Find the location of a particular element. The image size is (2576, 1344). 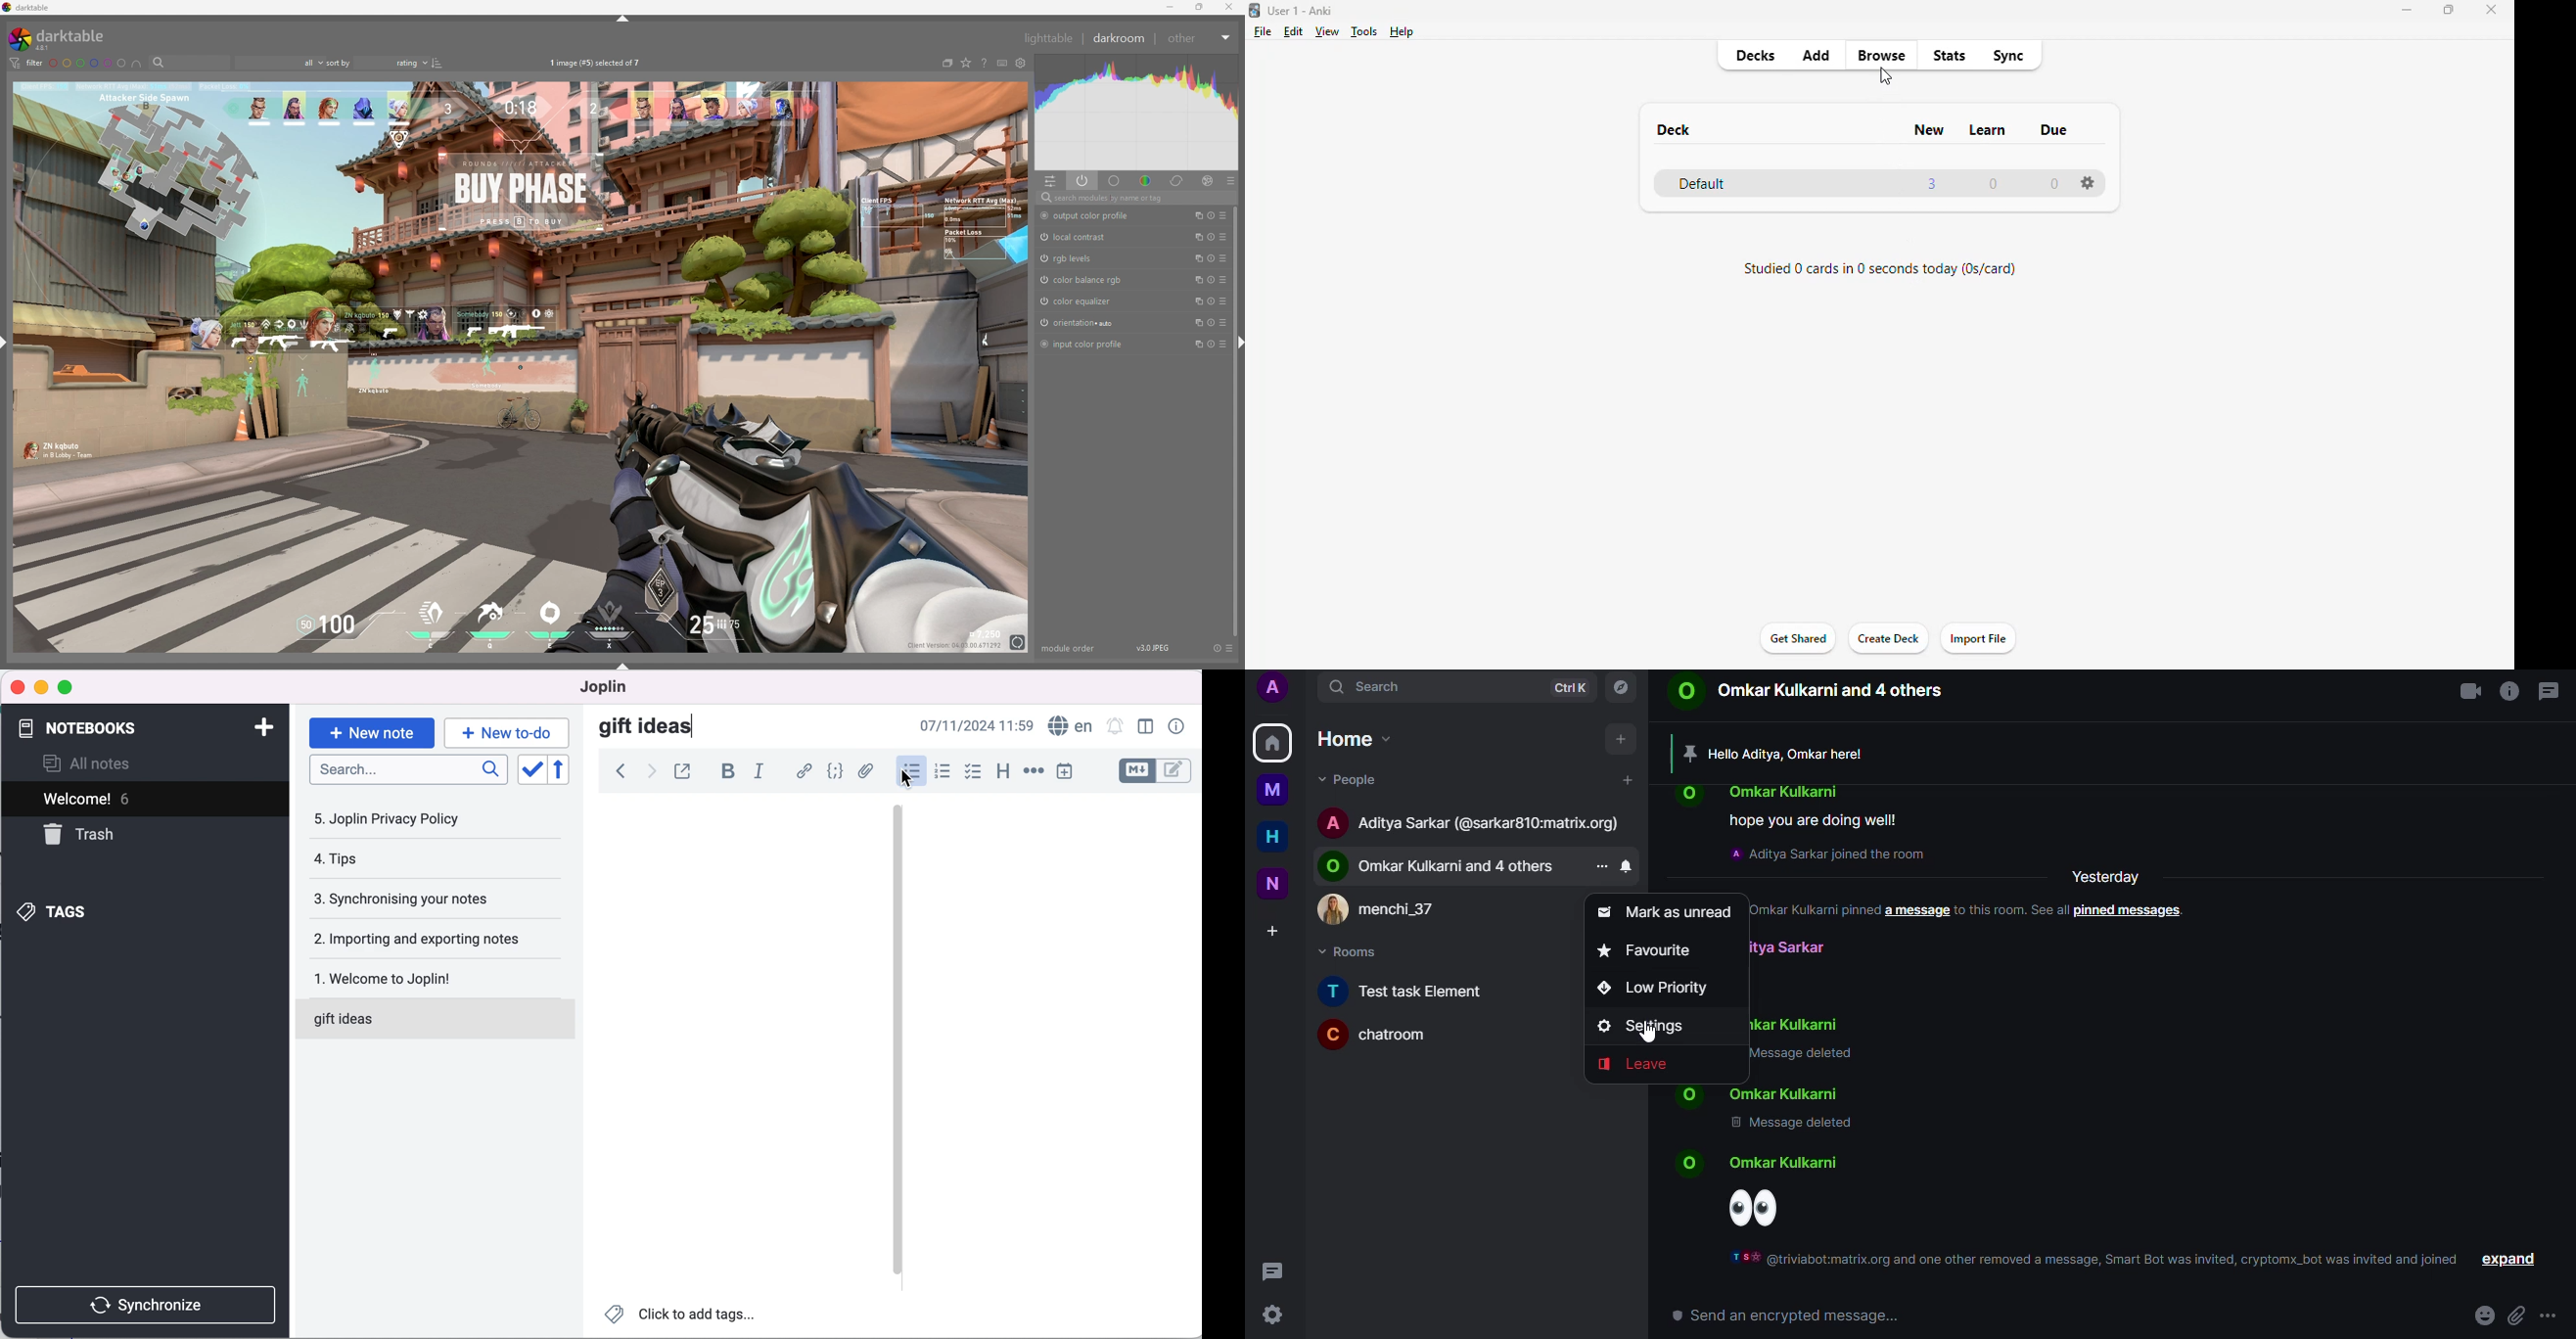

toggle editors is located at coordinates (1154, 771).